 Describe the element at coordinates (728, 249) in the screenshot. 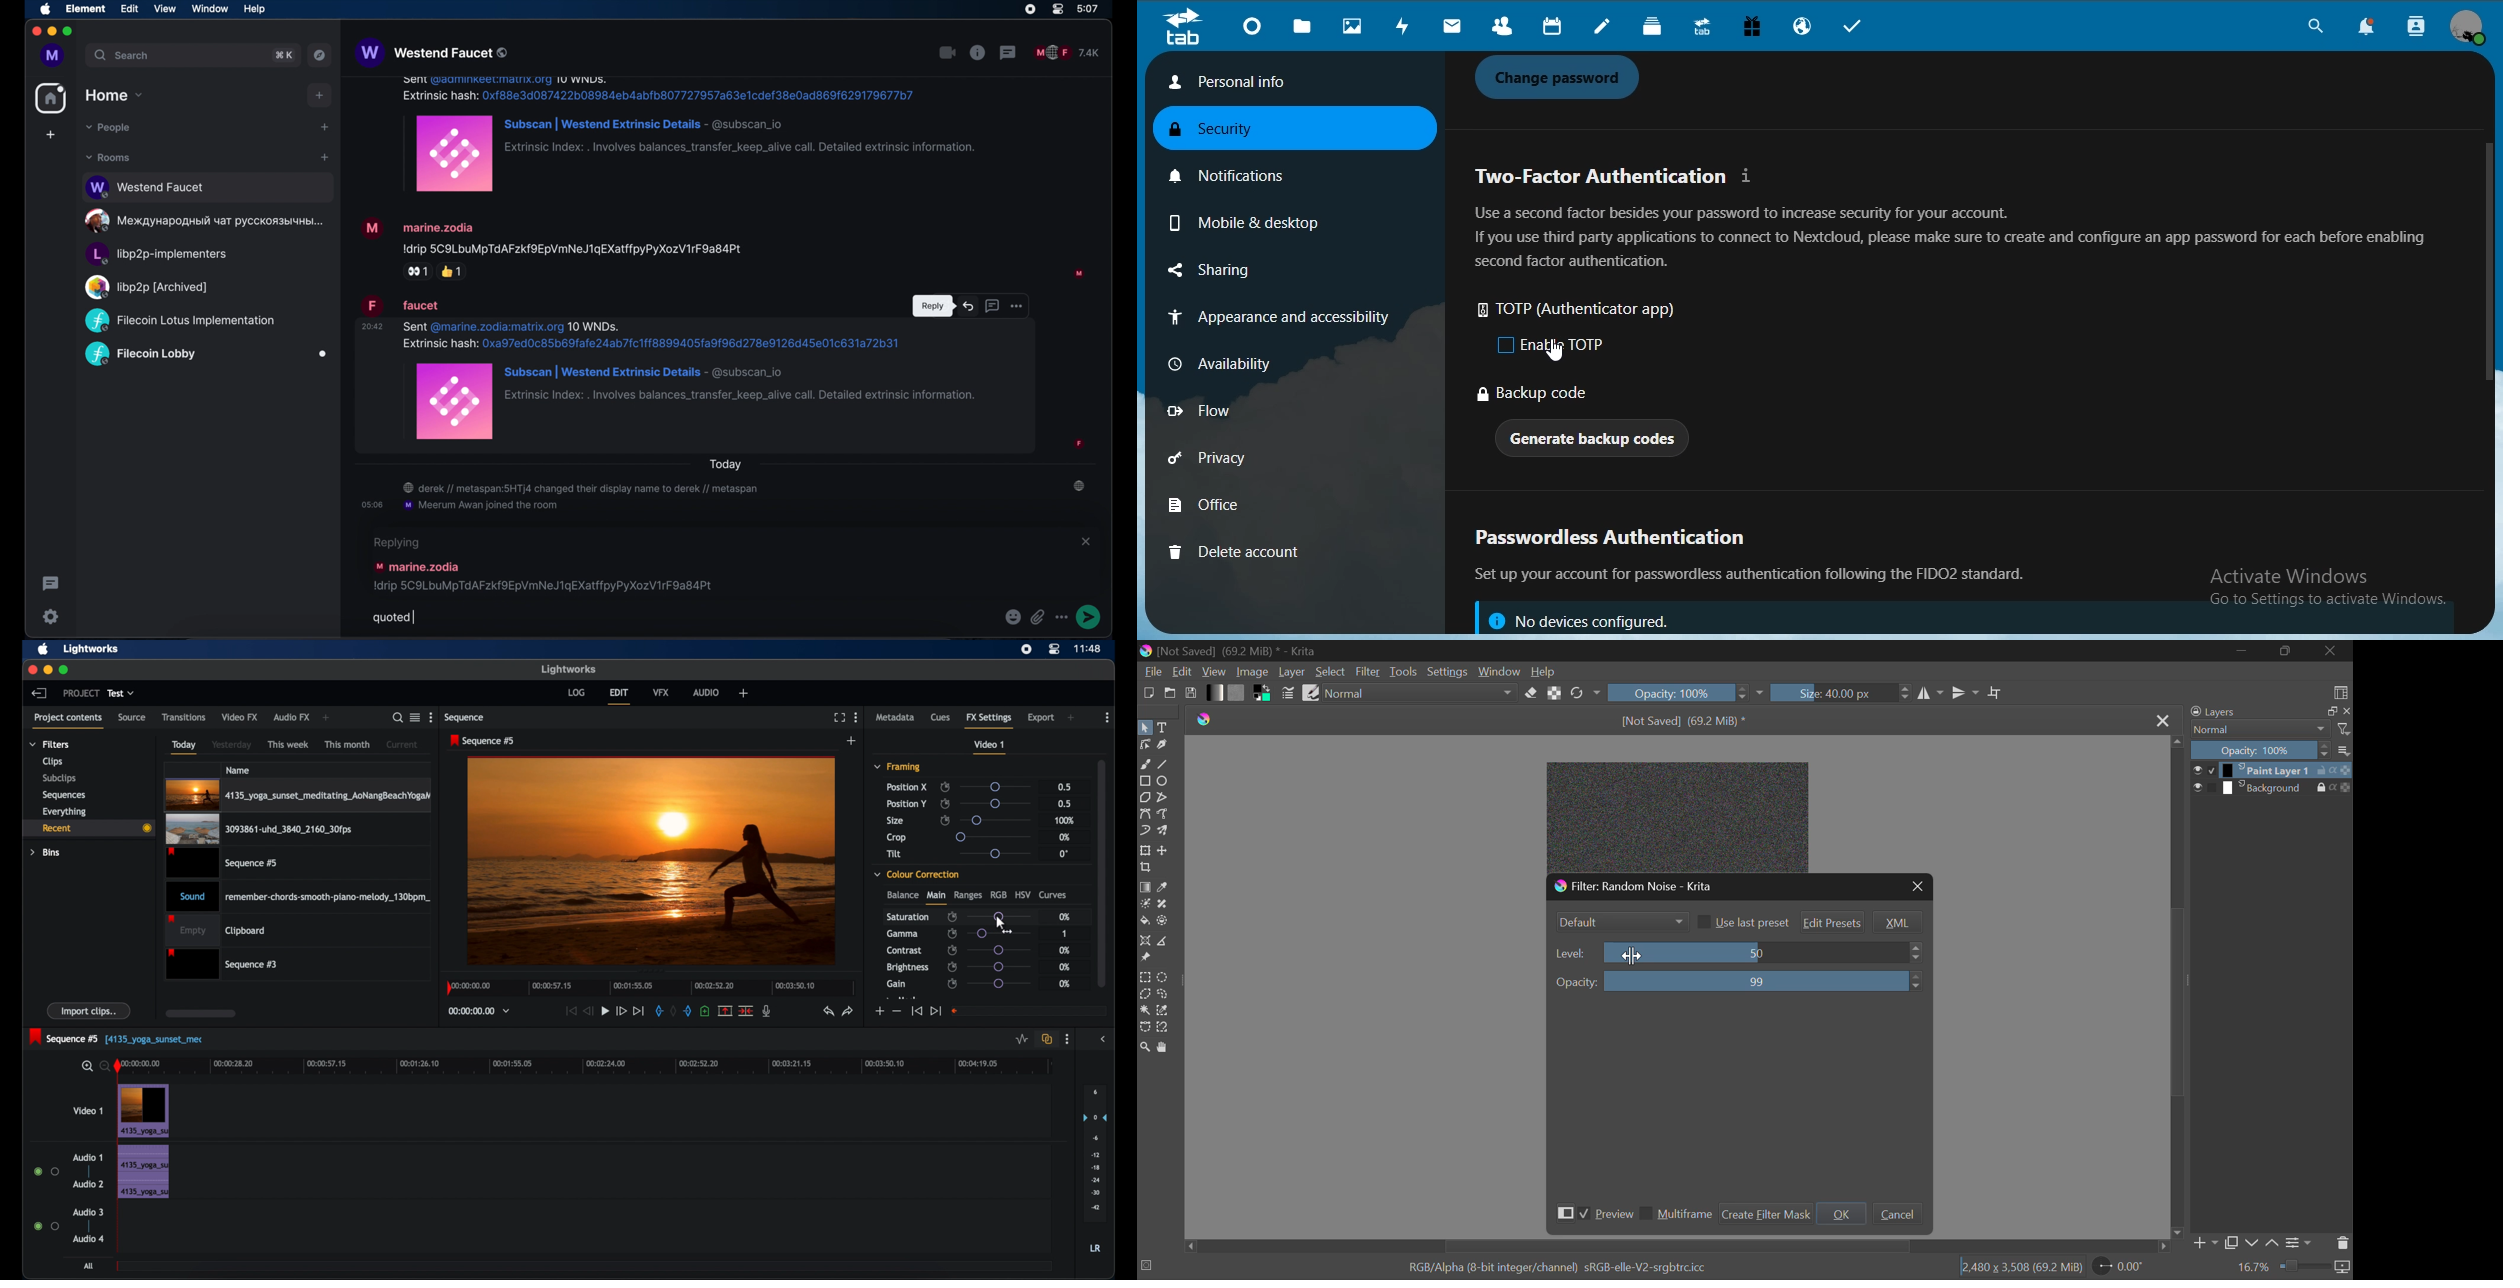

I see `message` at that location.